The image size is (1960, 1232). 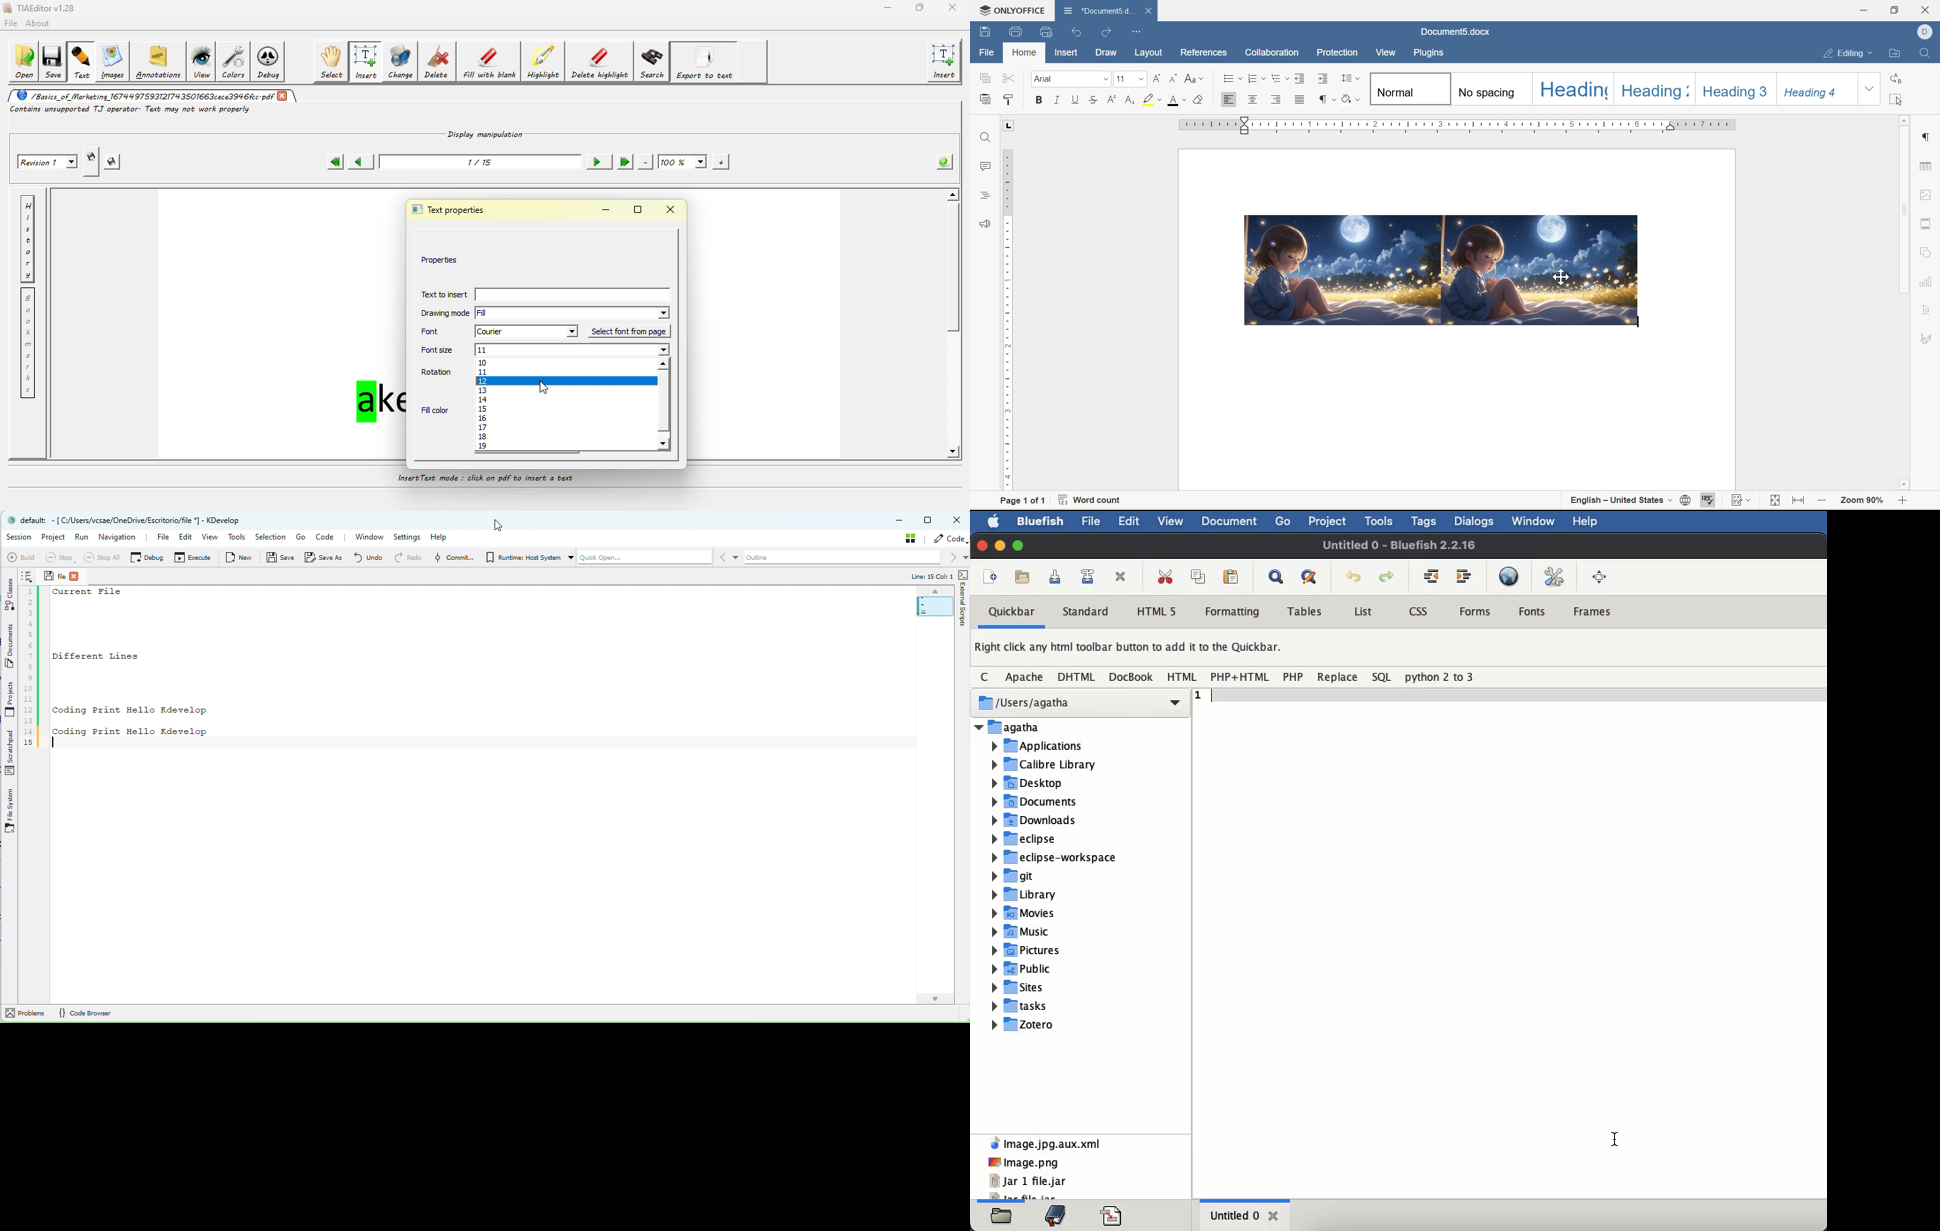 What do you see at coordinates (1313, 577) in the screenshot?
I see `advanced find and replace` at bounding box center [1313, 577].